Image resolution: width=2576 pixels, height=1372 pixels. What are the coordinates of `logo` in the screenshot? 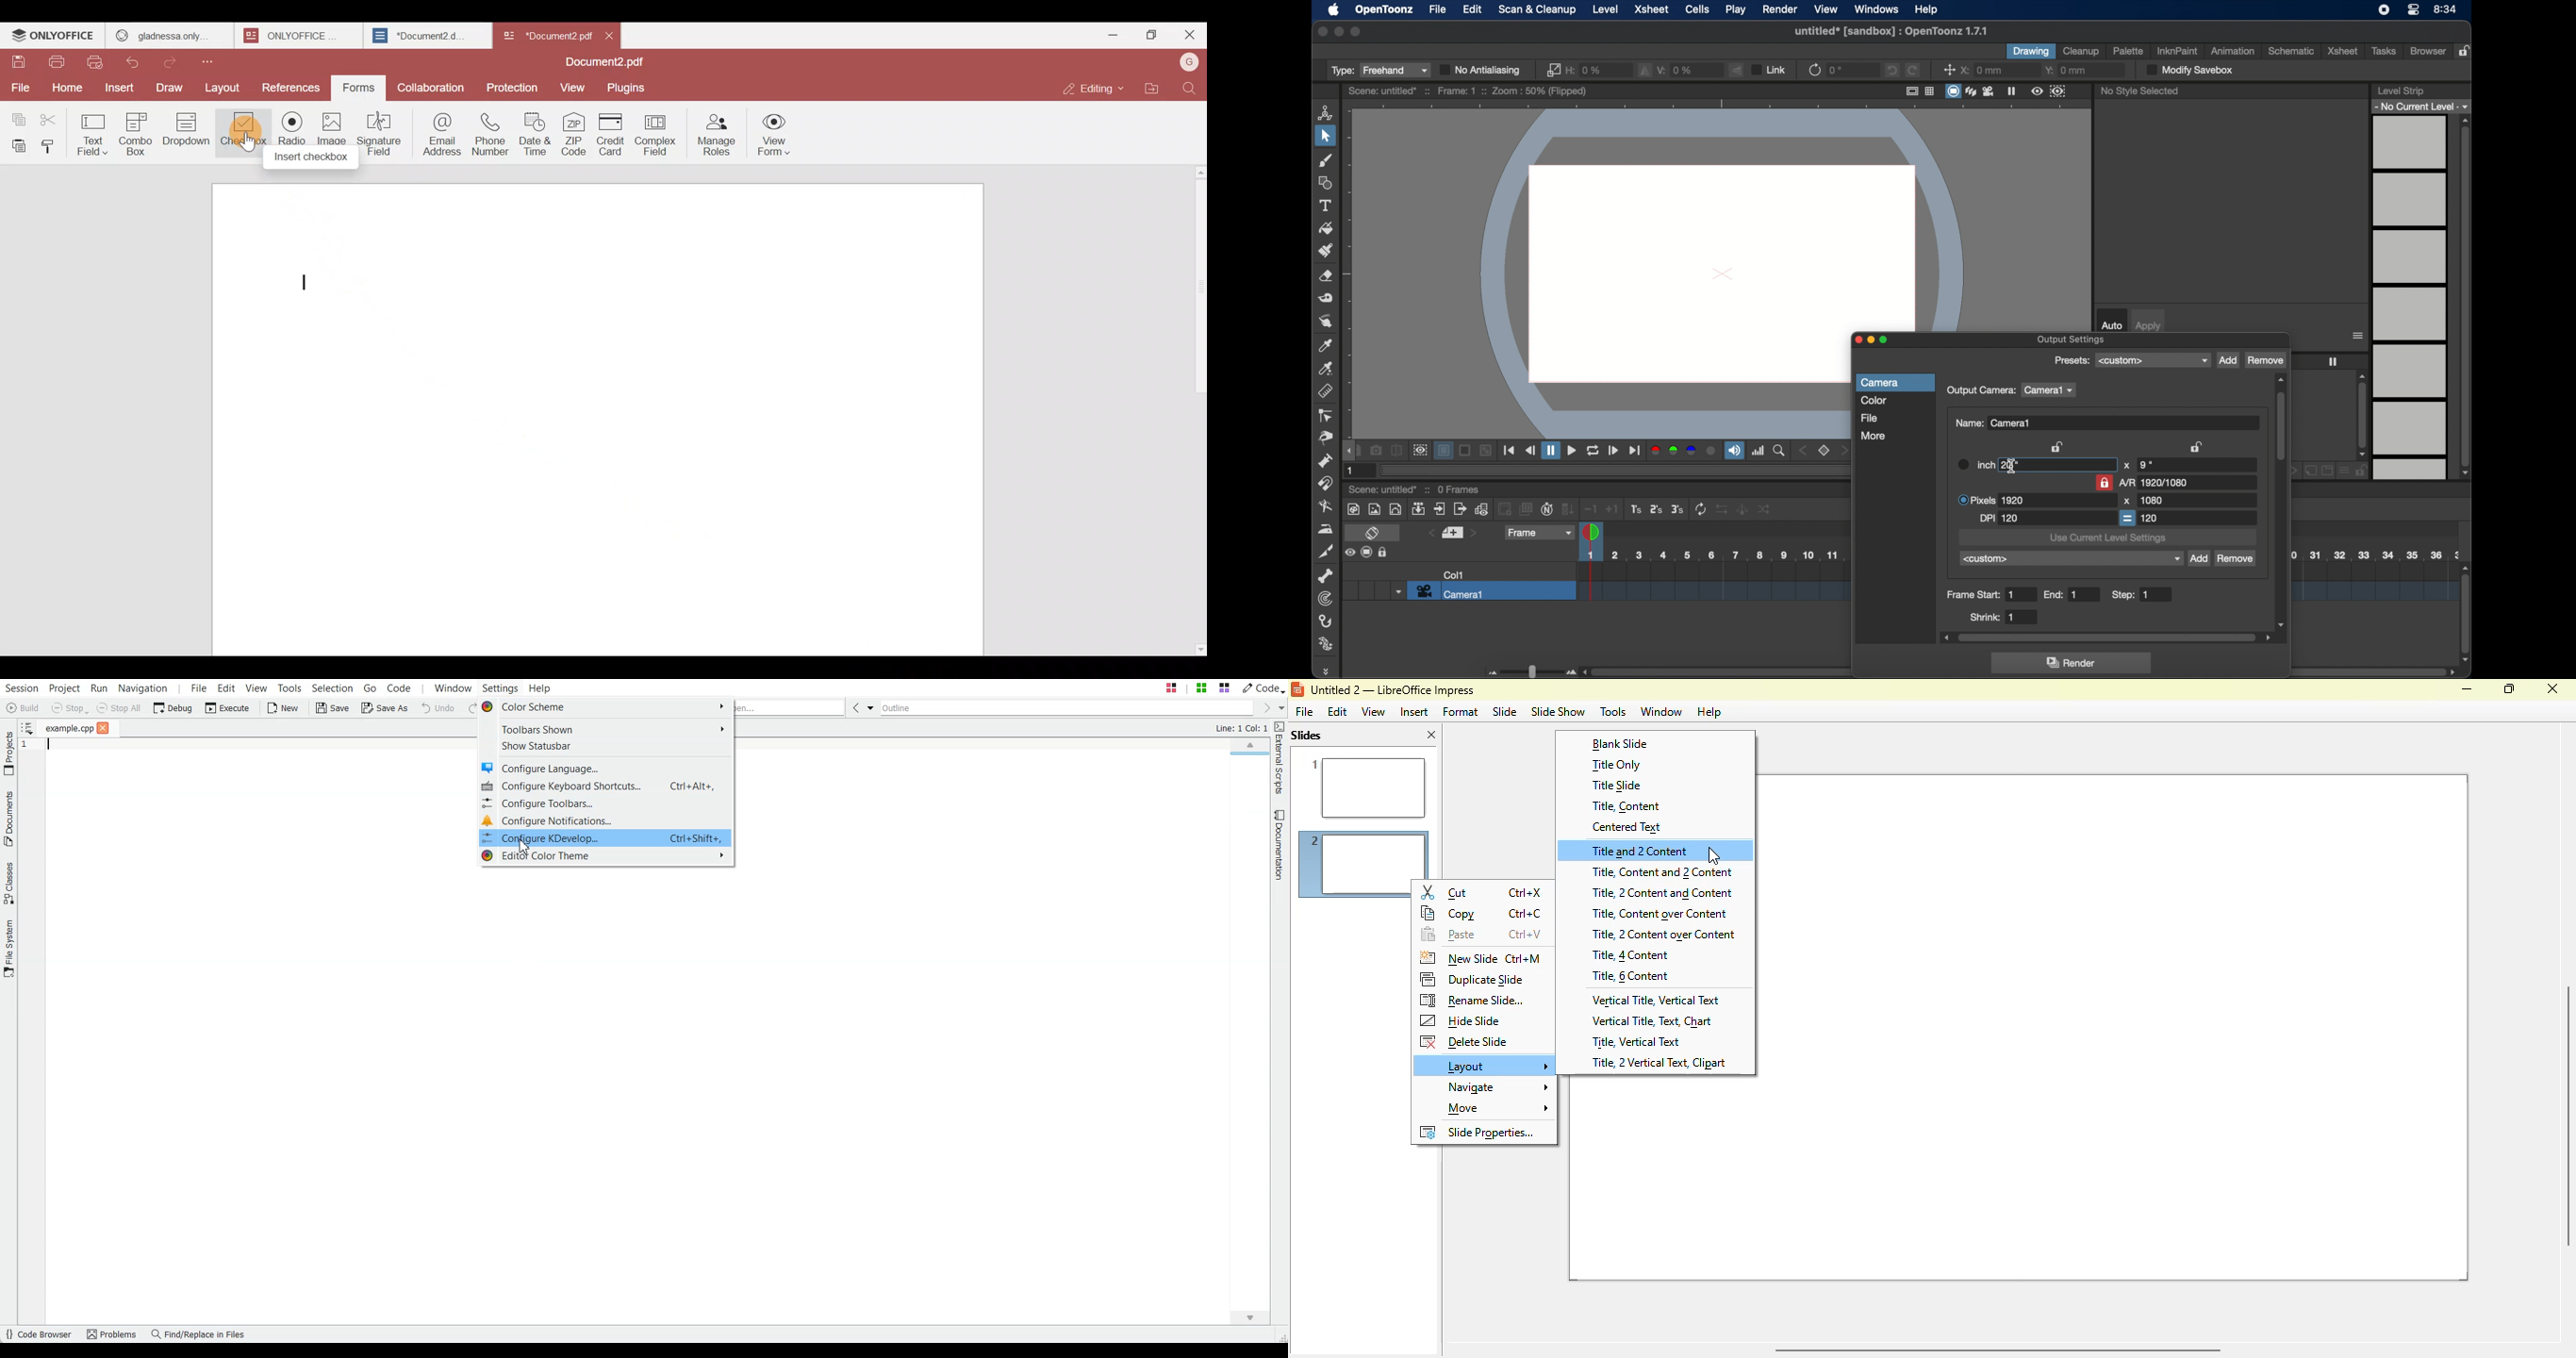 It's located at (1297, 689).